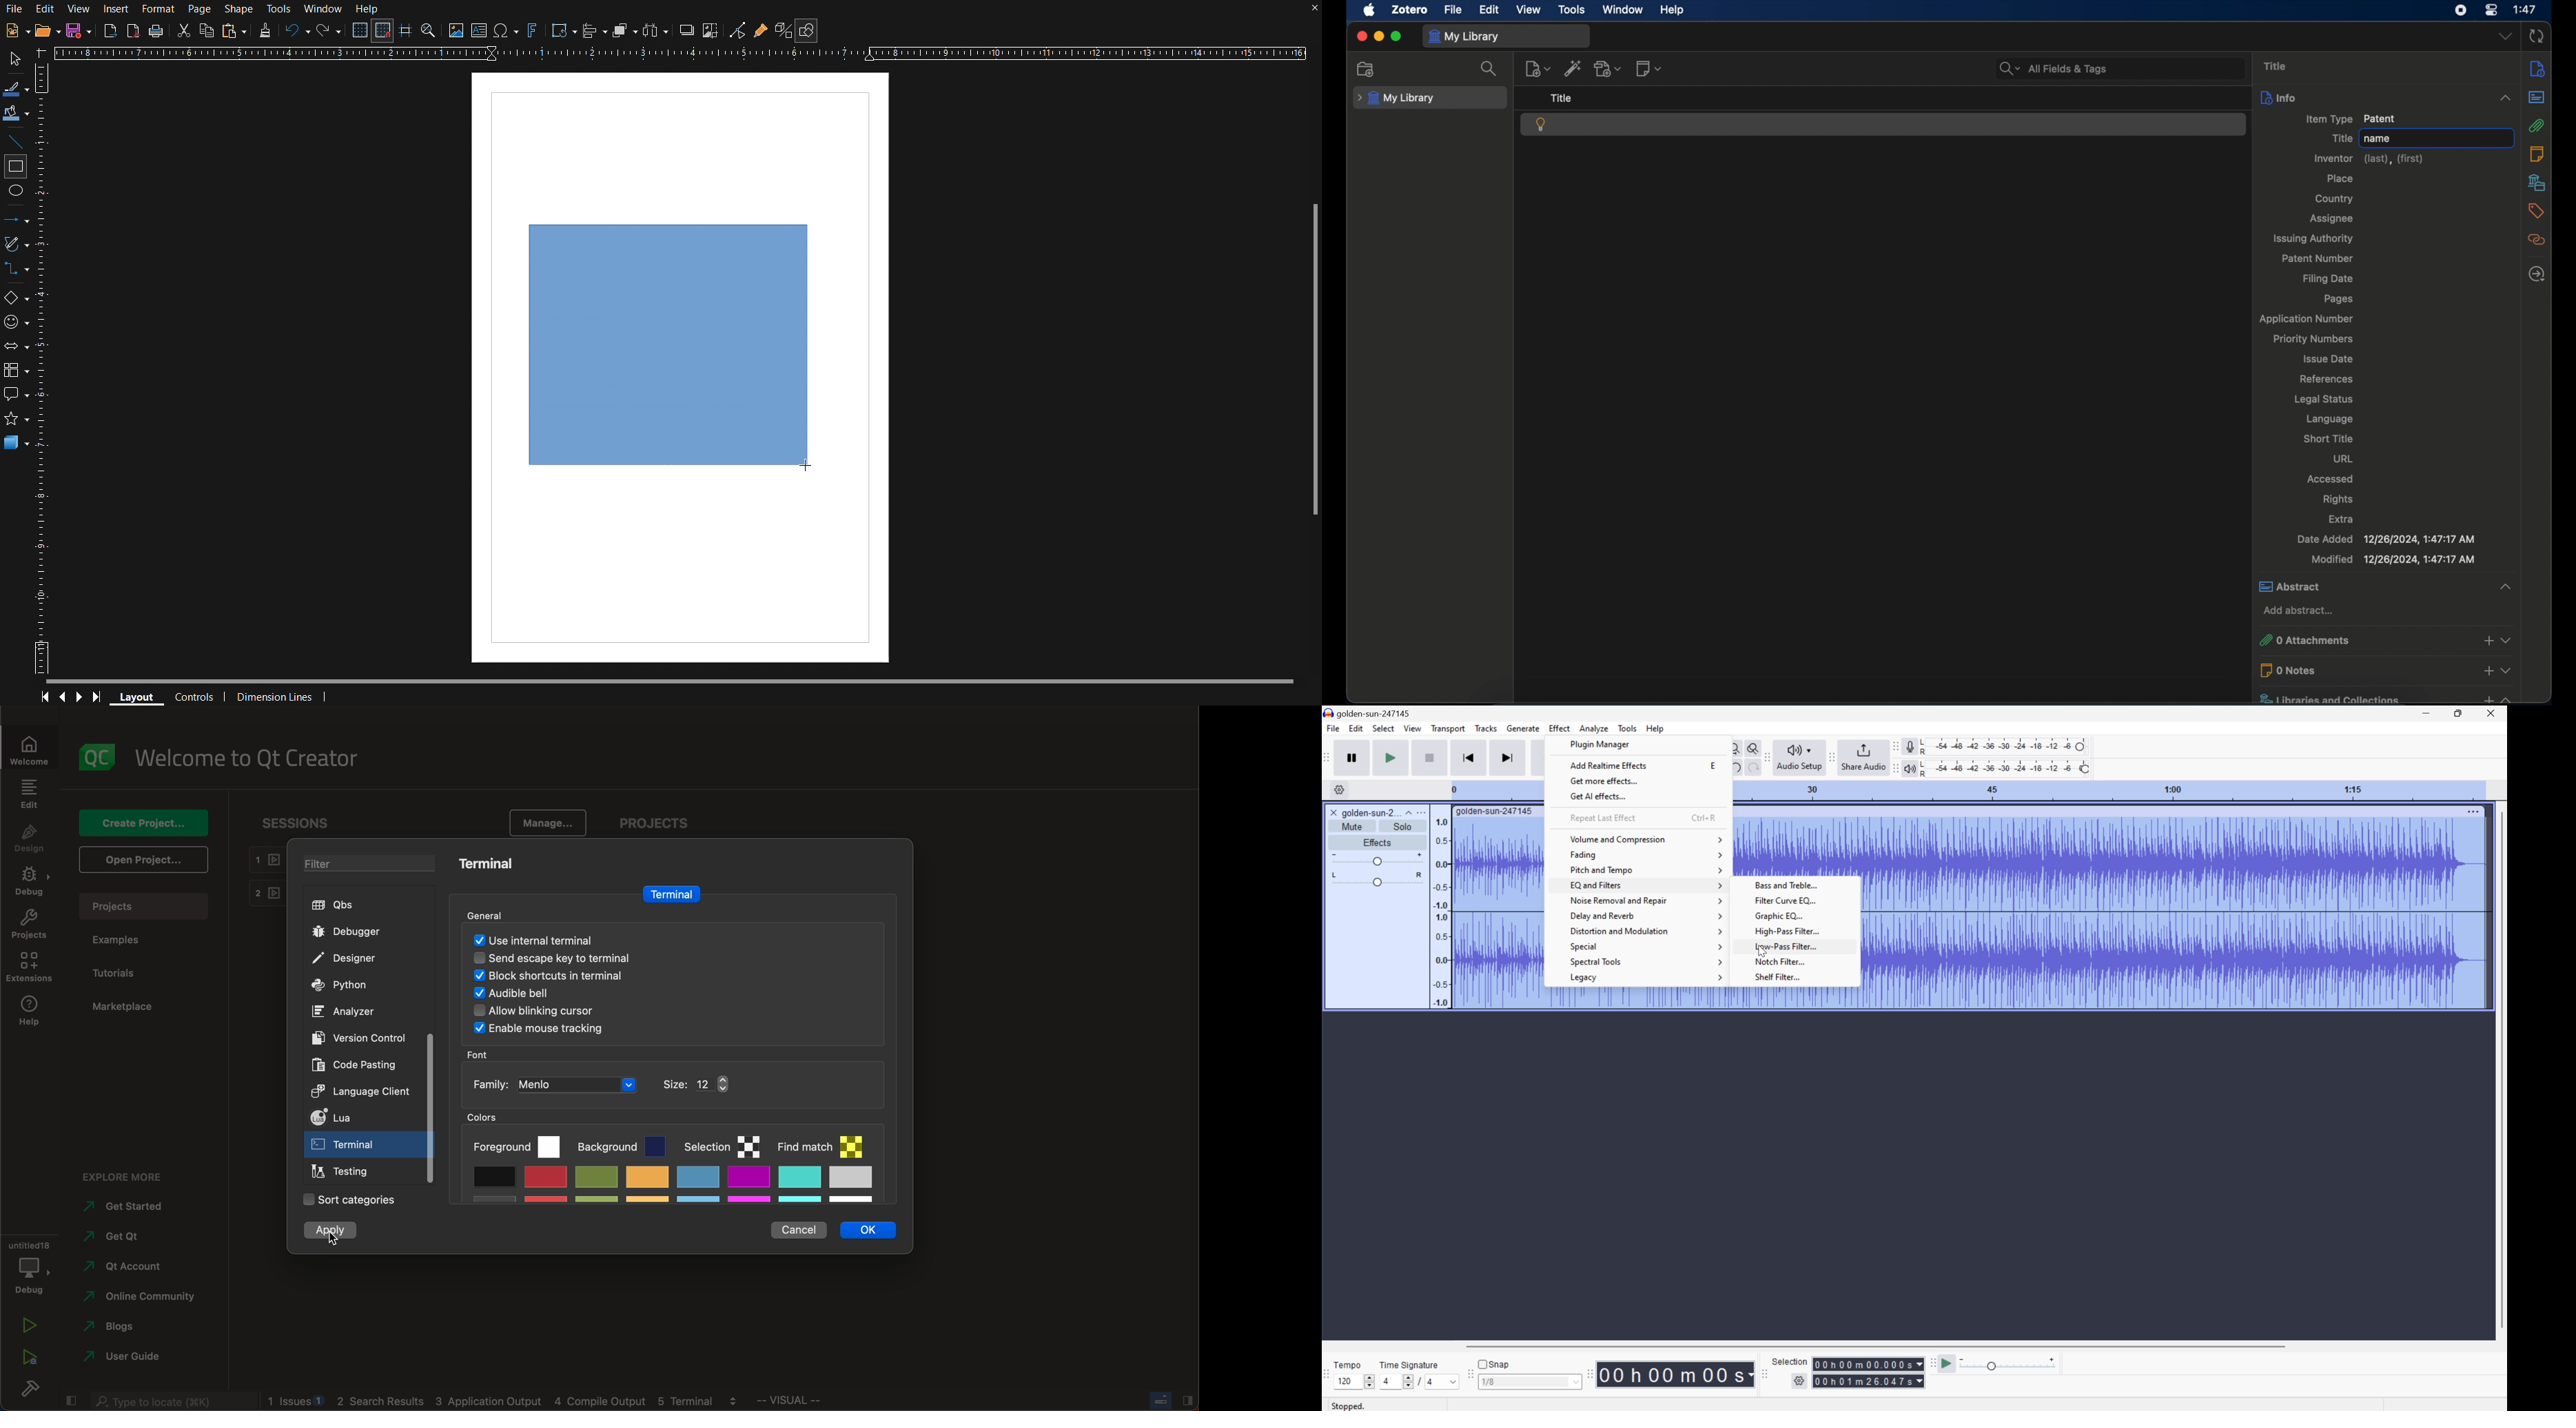 The width and height of the screenshot is (2576, 1428). What do you see at coordinates (2341, 519) in the screenshot?
I see `extra` at bounding box center [2341, 519].